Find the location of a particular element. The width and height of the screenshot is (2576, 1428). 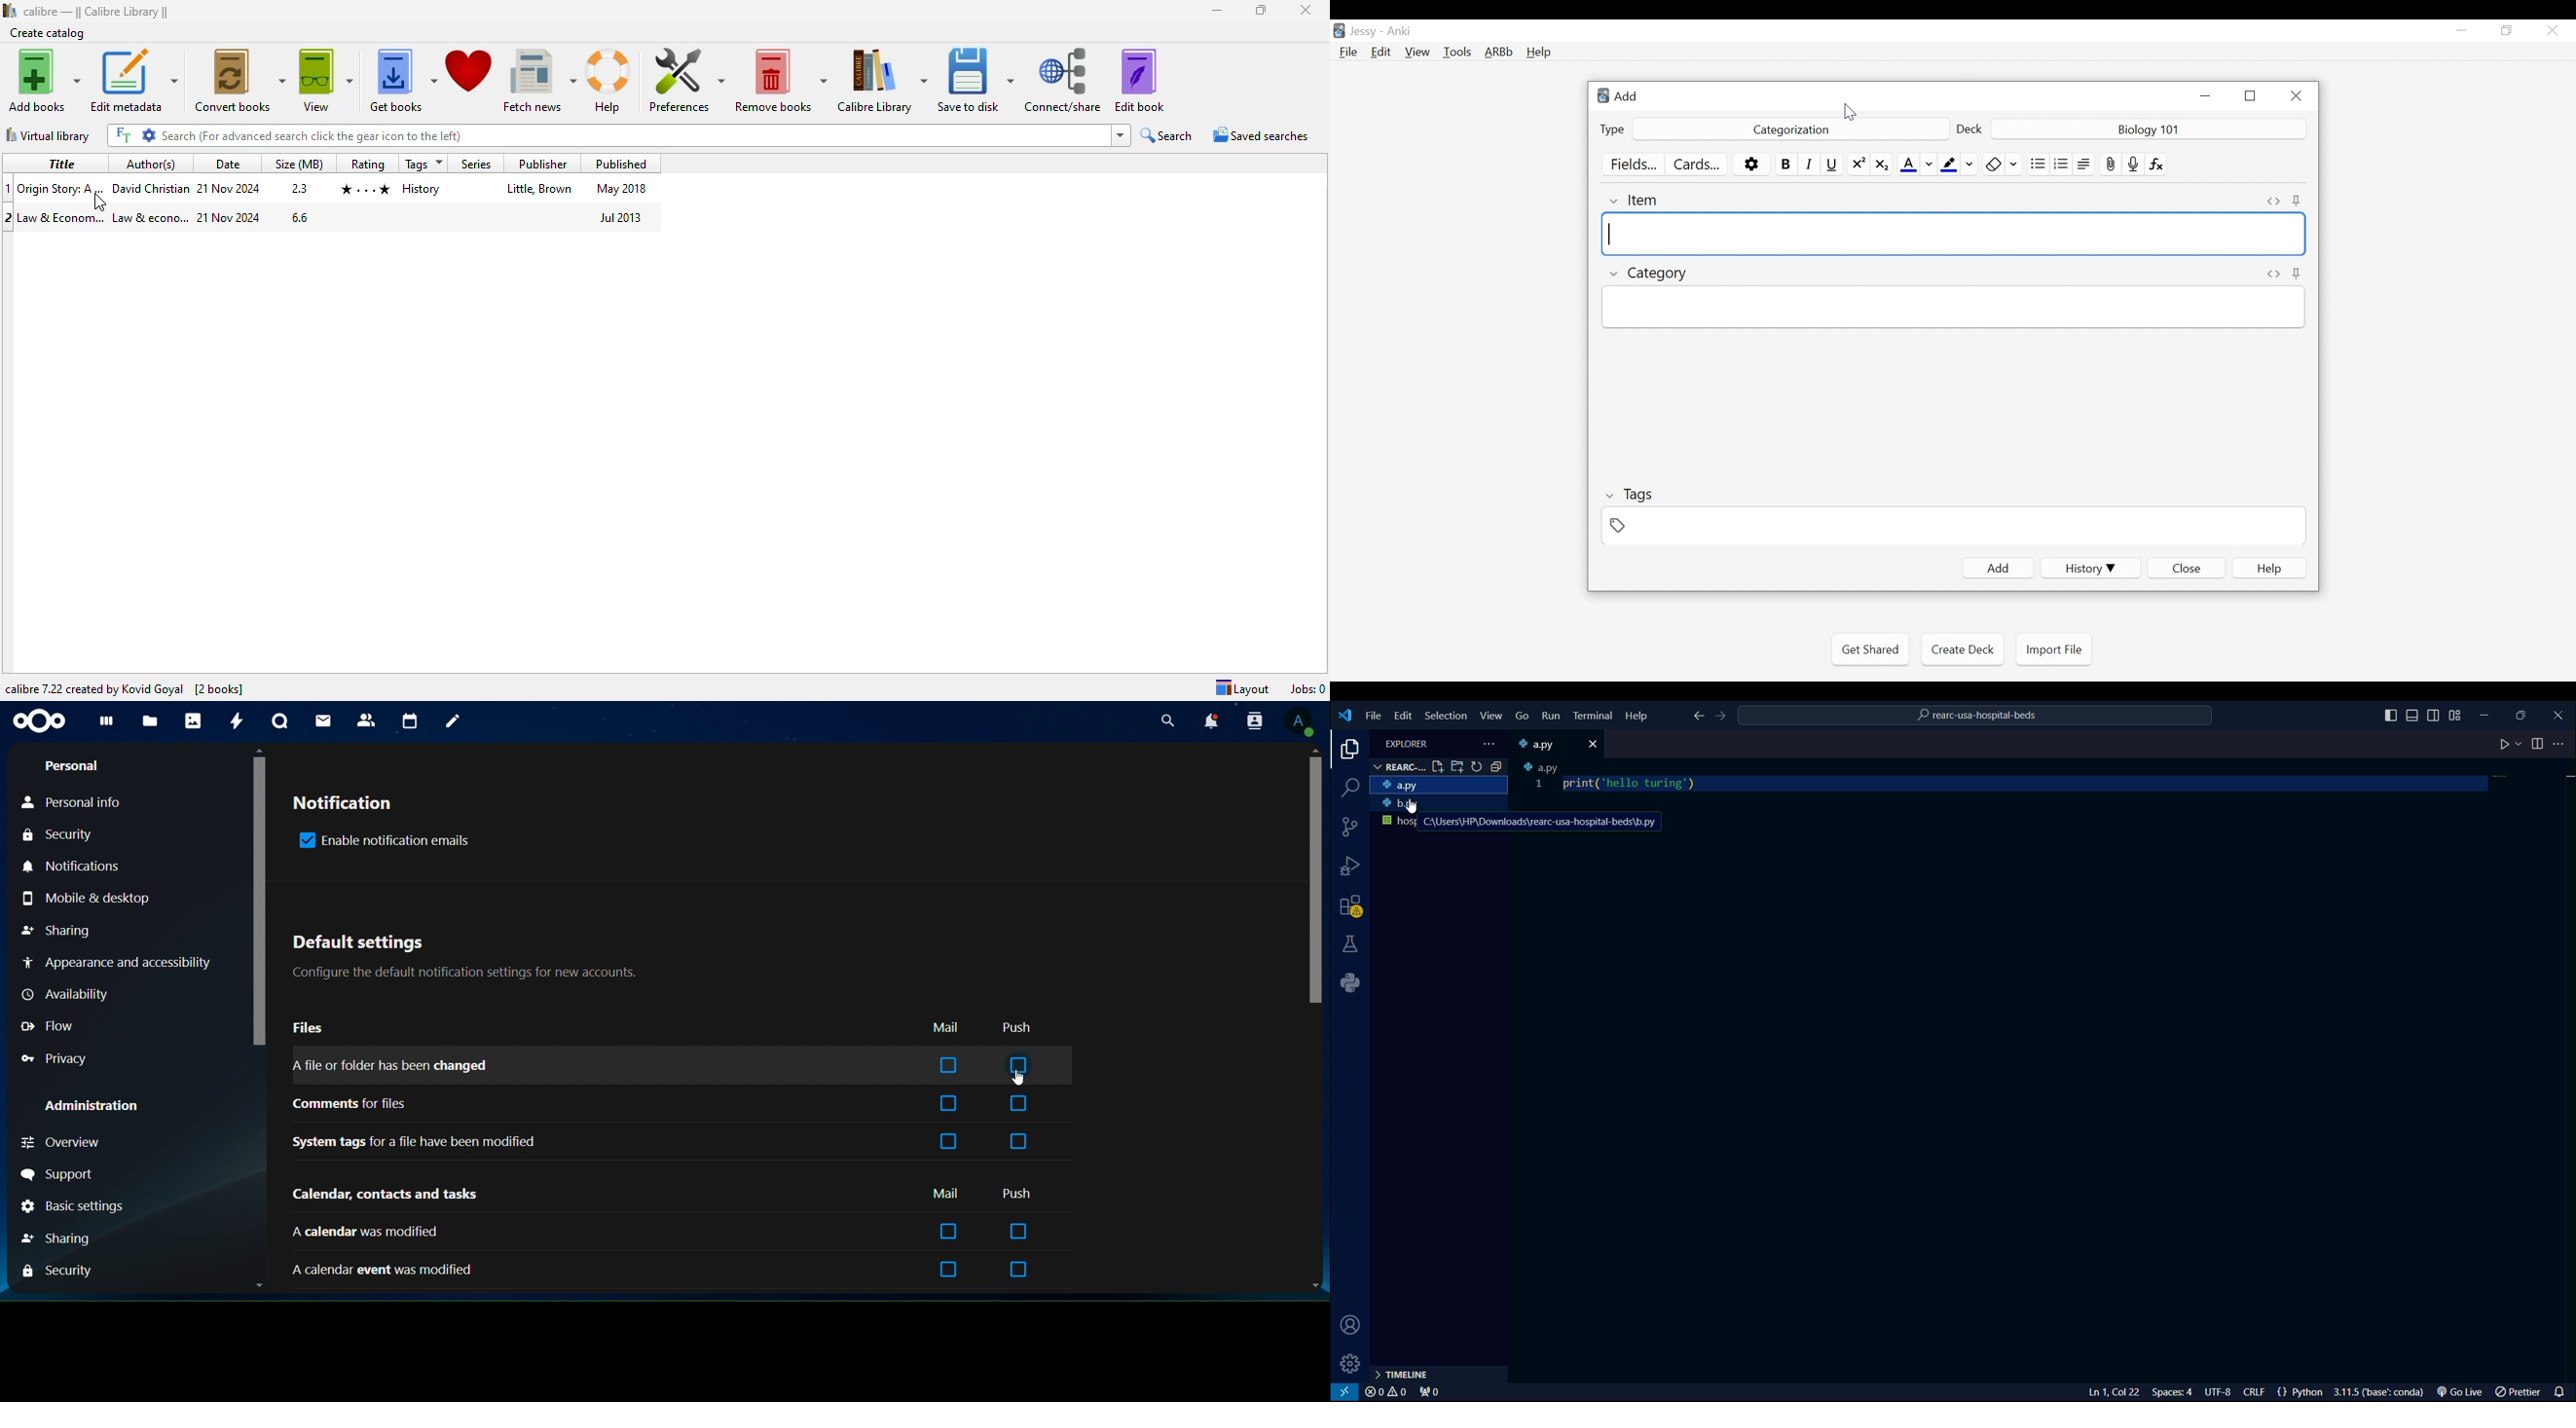

basic settings is located at coordinates (73, 1207).